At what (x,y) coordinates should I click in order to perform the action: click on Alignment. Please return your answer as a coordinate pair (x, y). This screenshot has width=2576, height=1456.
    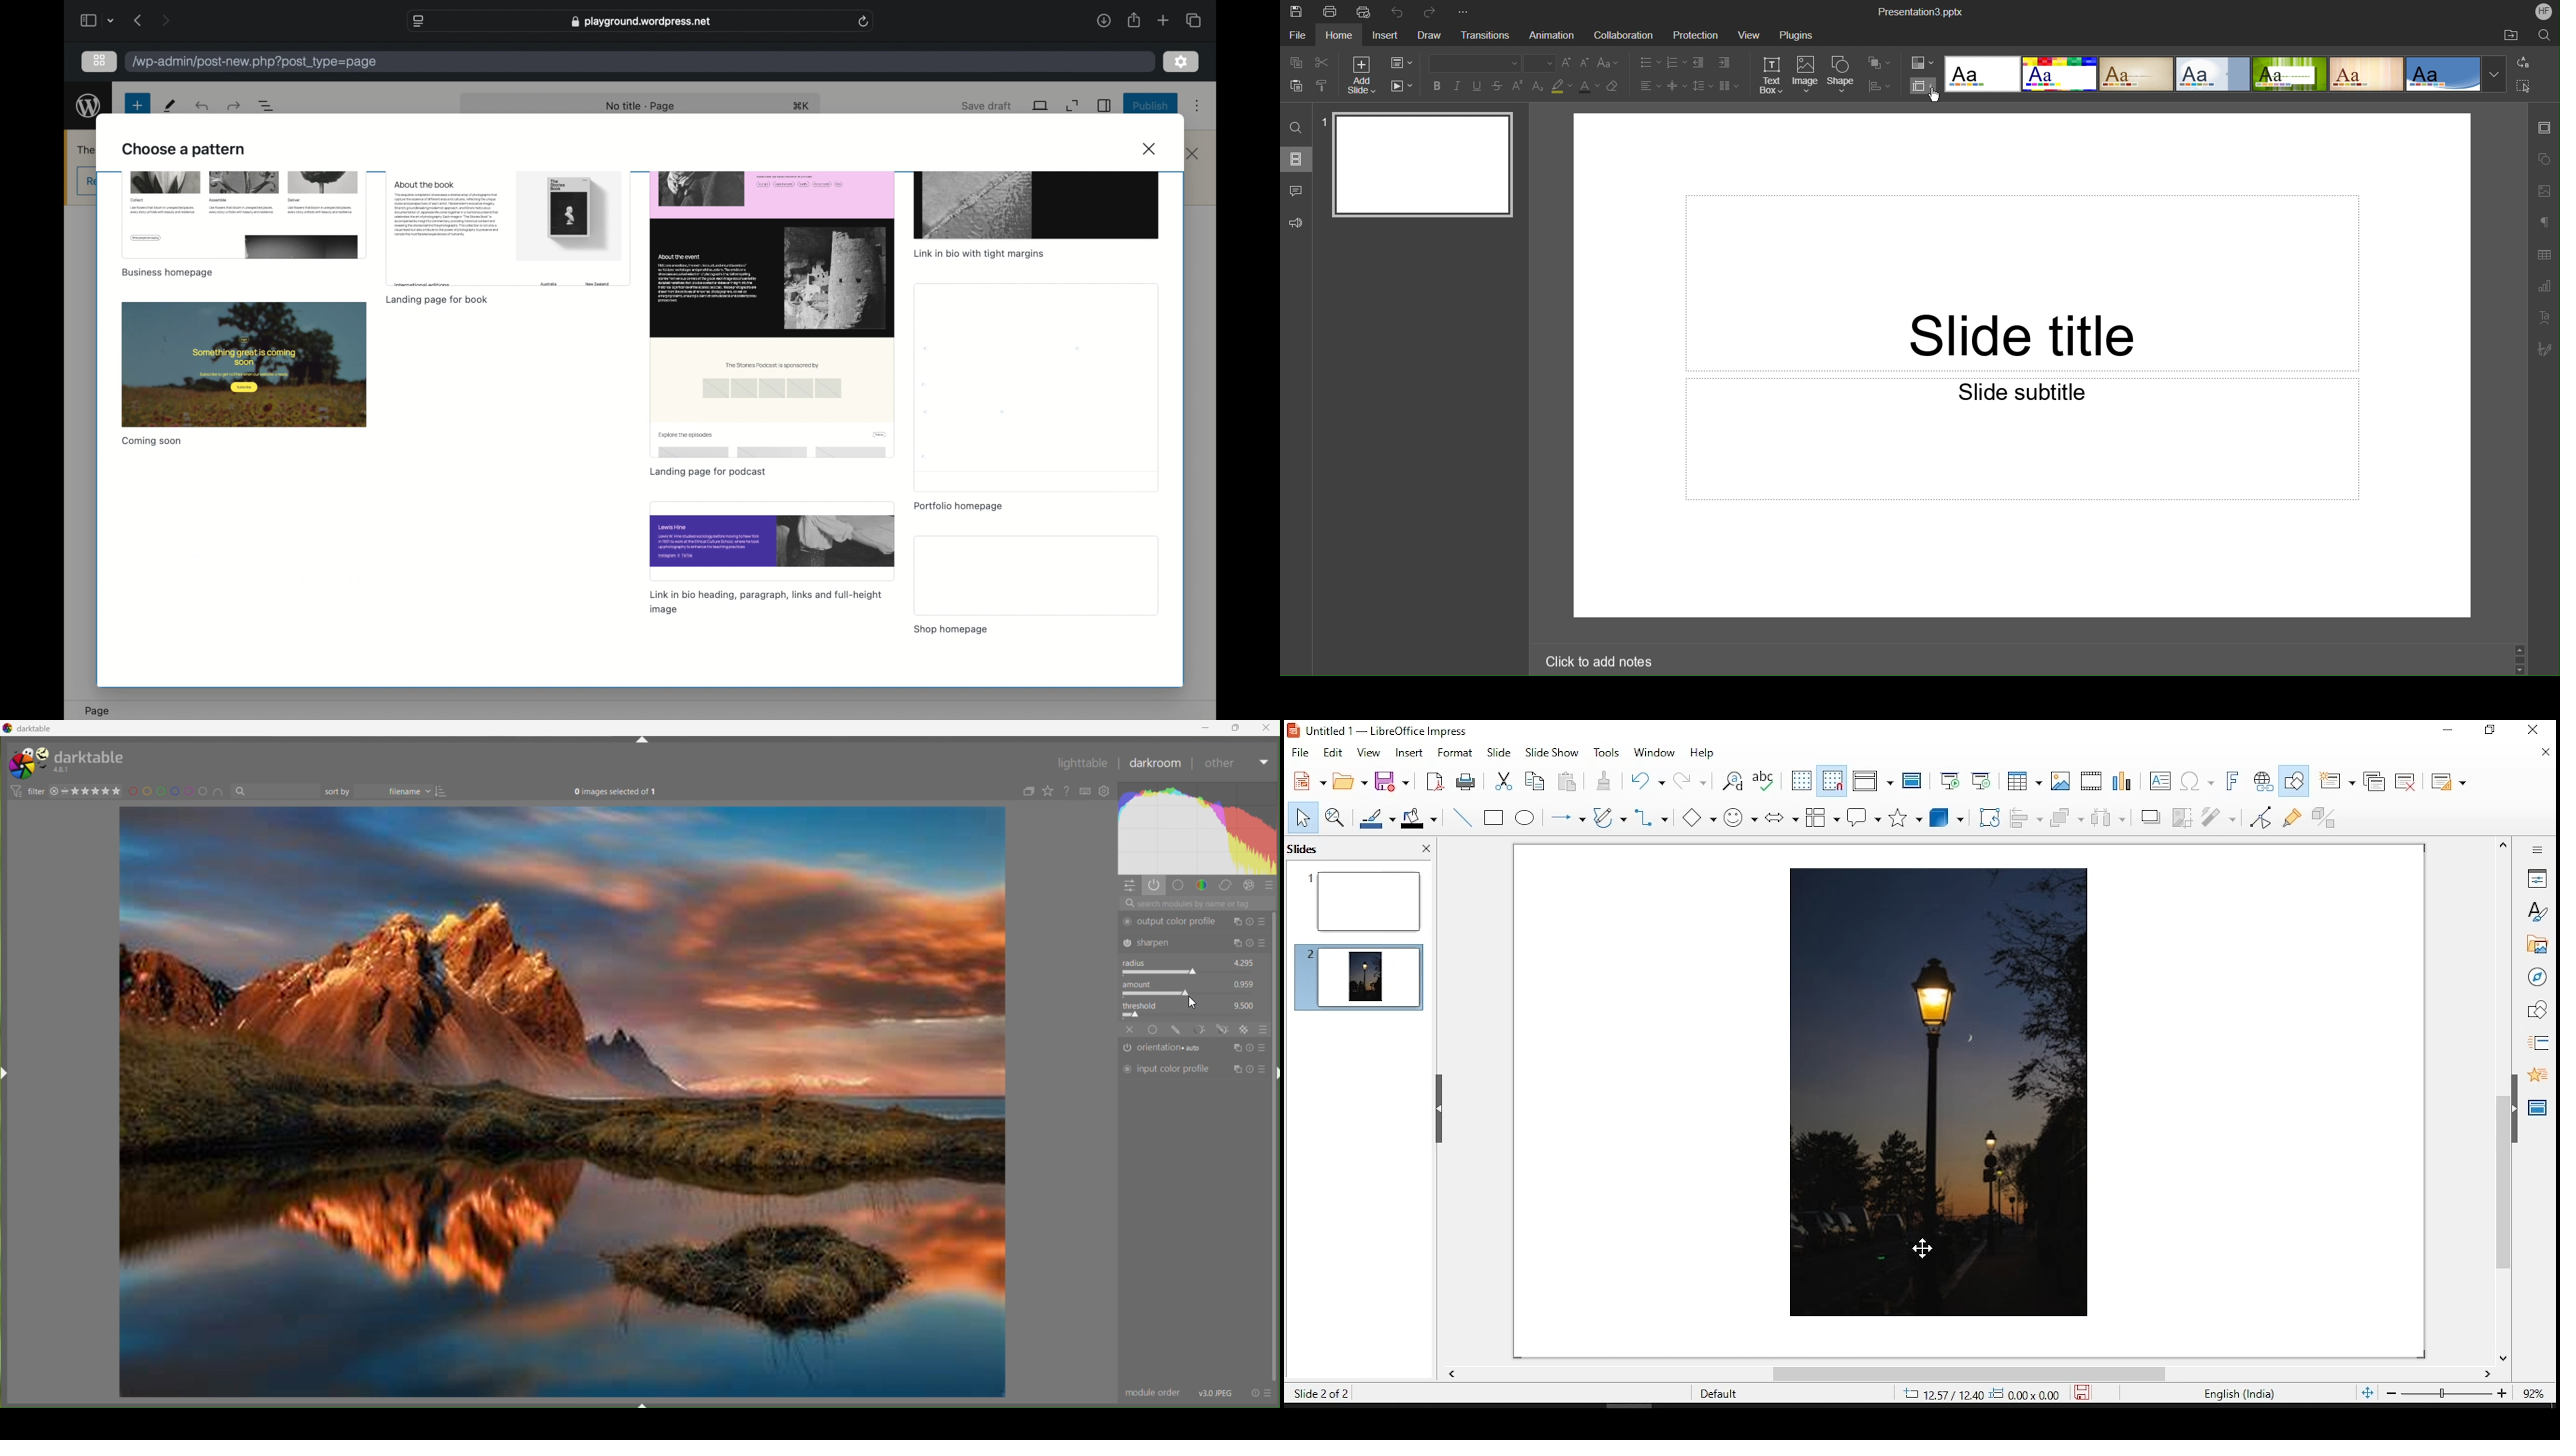
    Looking at the image, I should click on (1649, 85).